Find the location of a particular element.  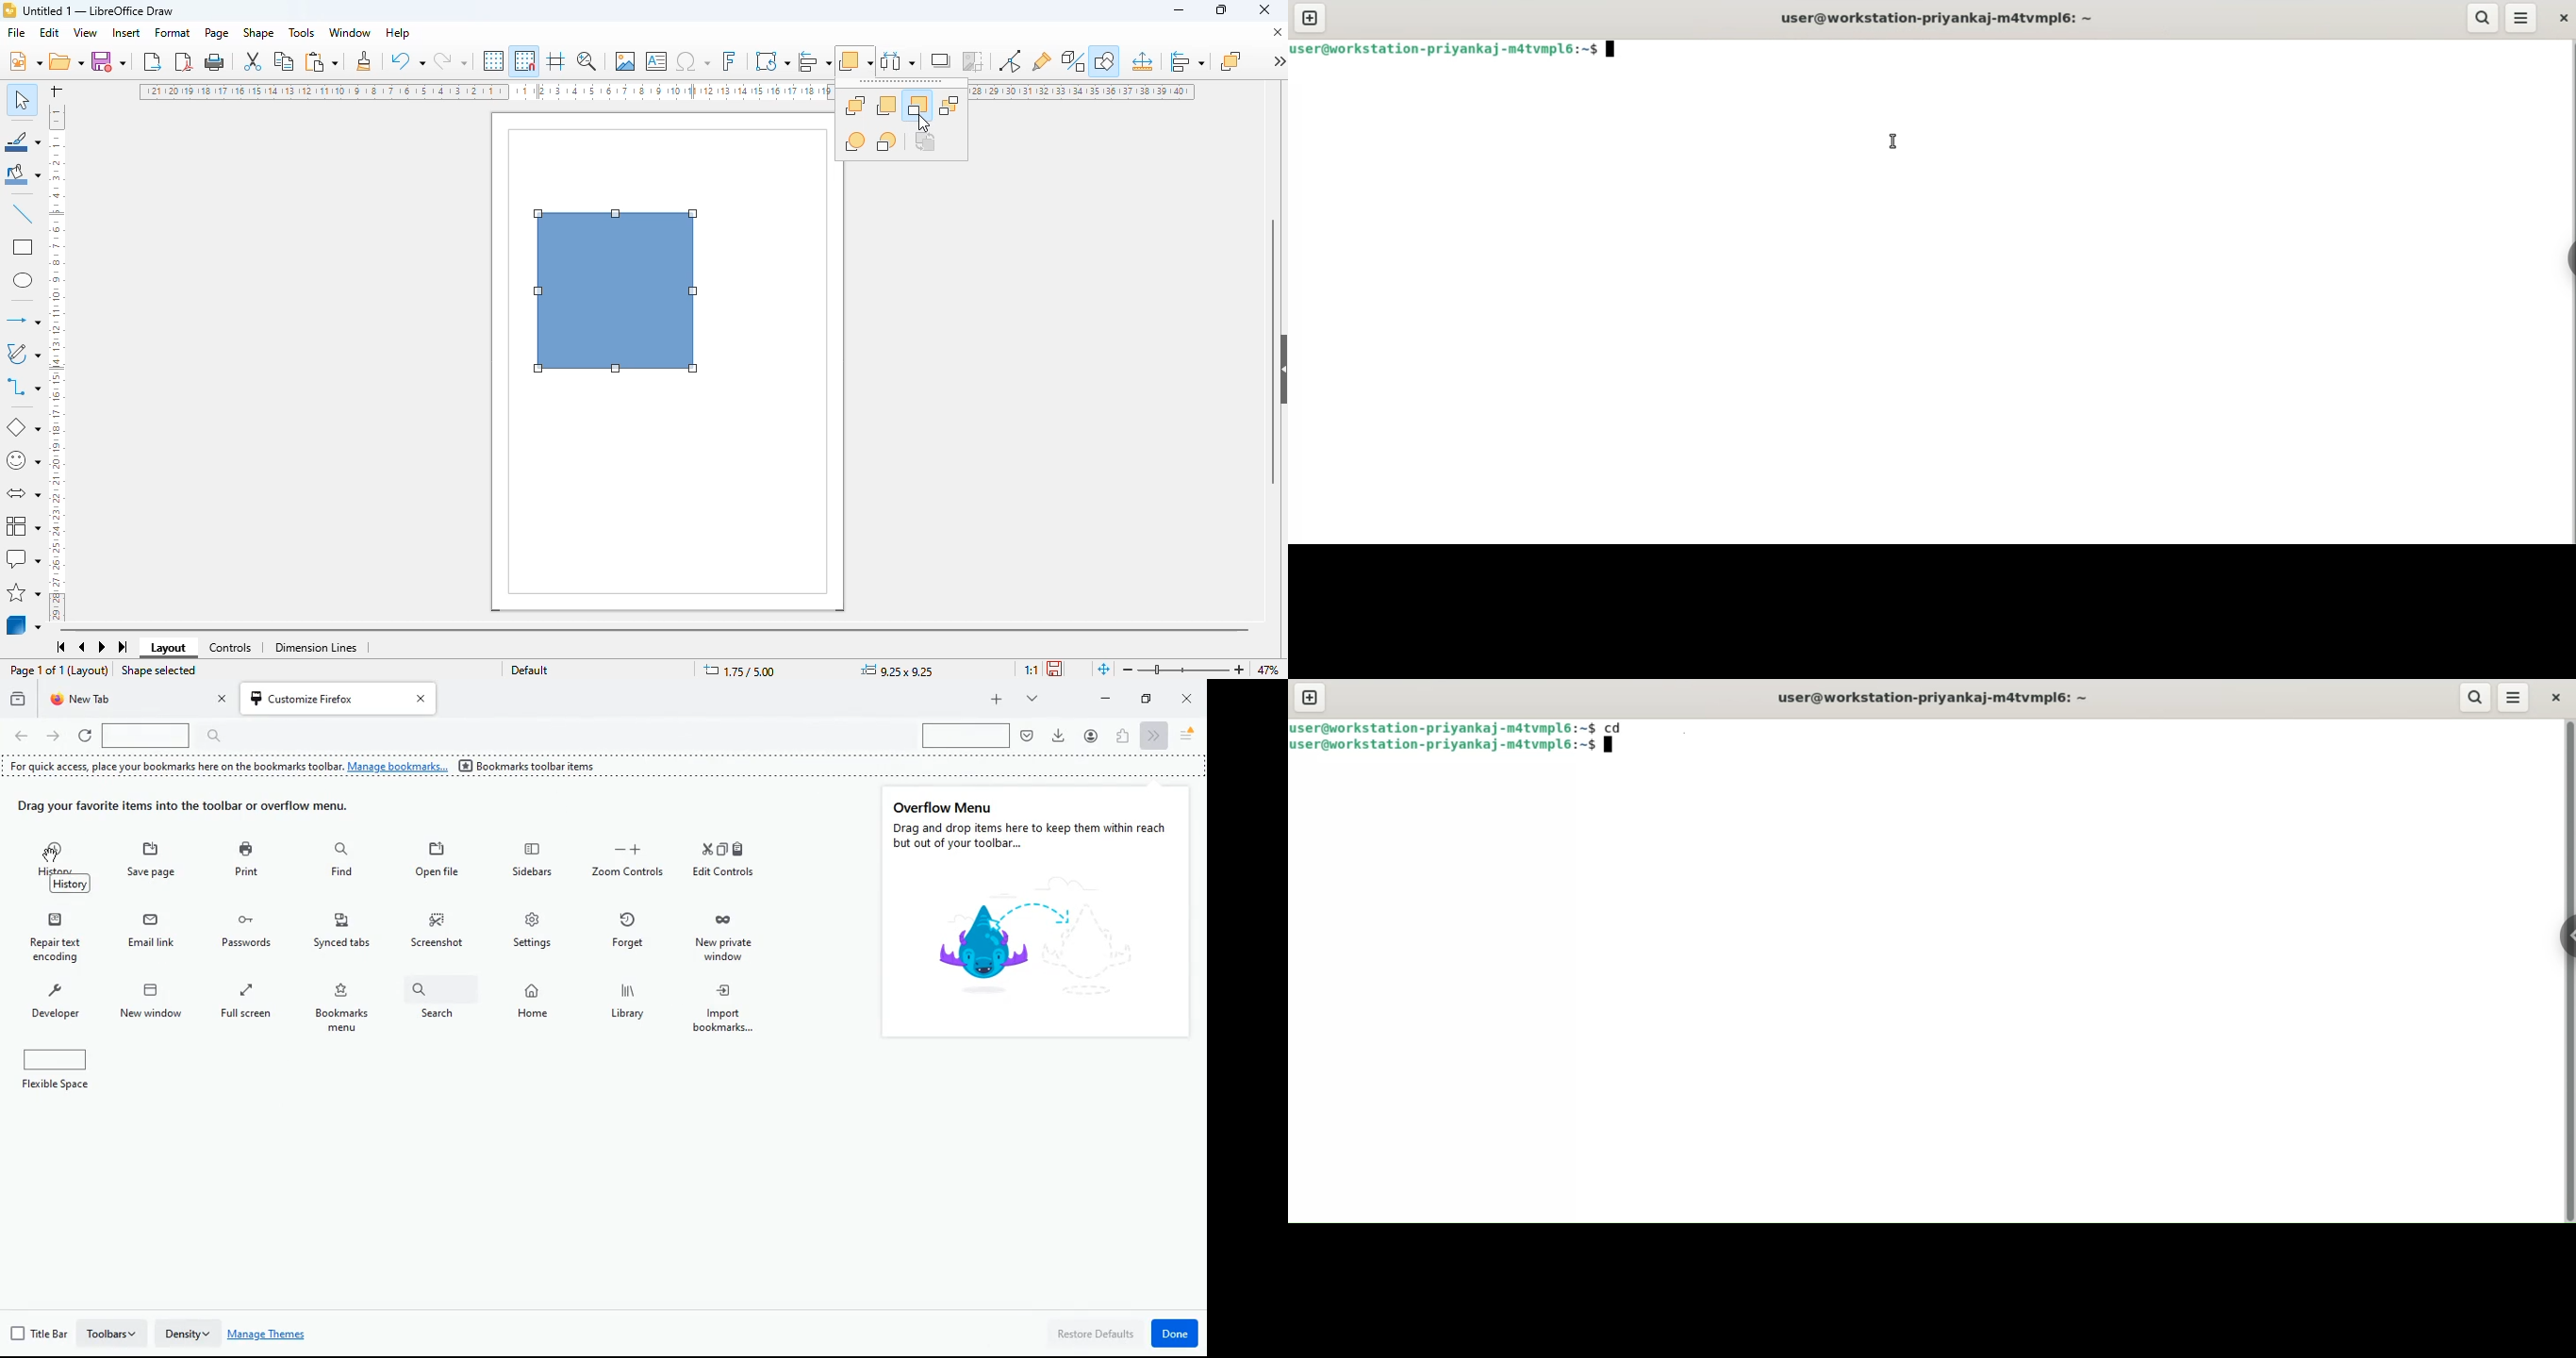

page 1 of 1 is located at coordinates (37, 670).